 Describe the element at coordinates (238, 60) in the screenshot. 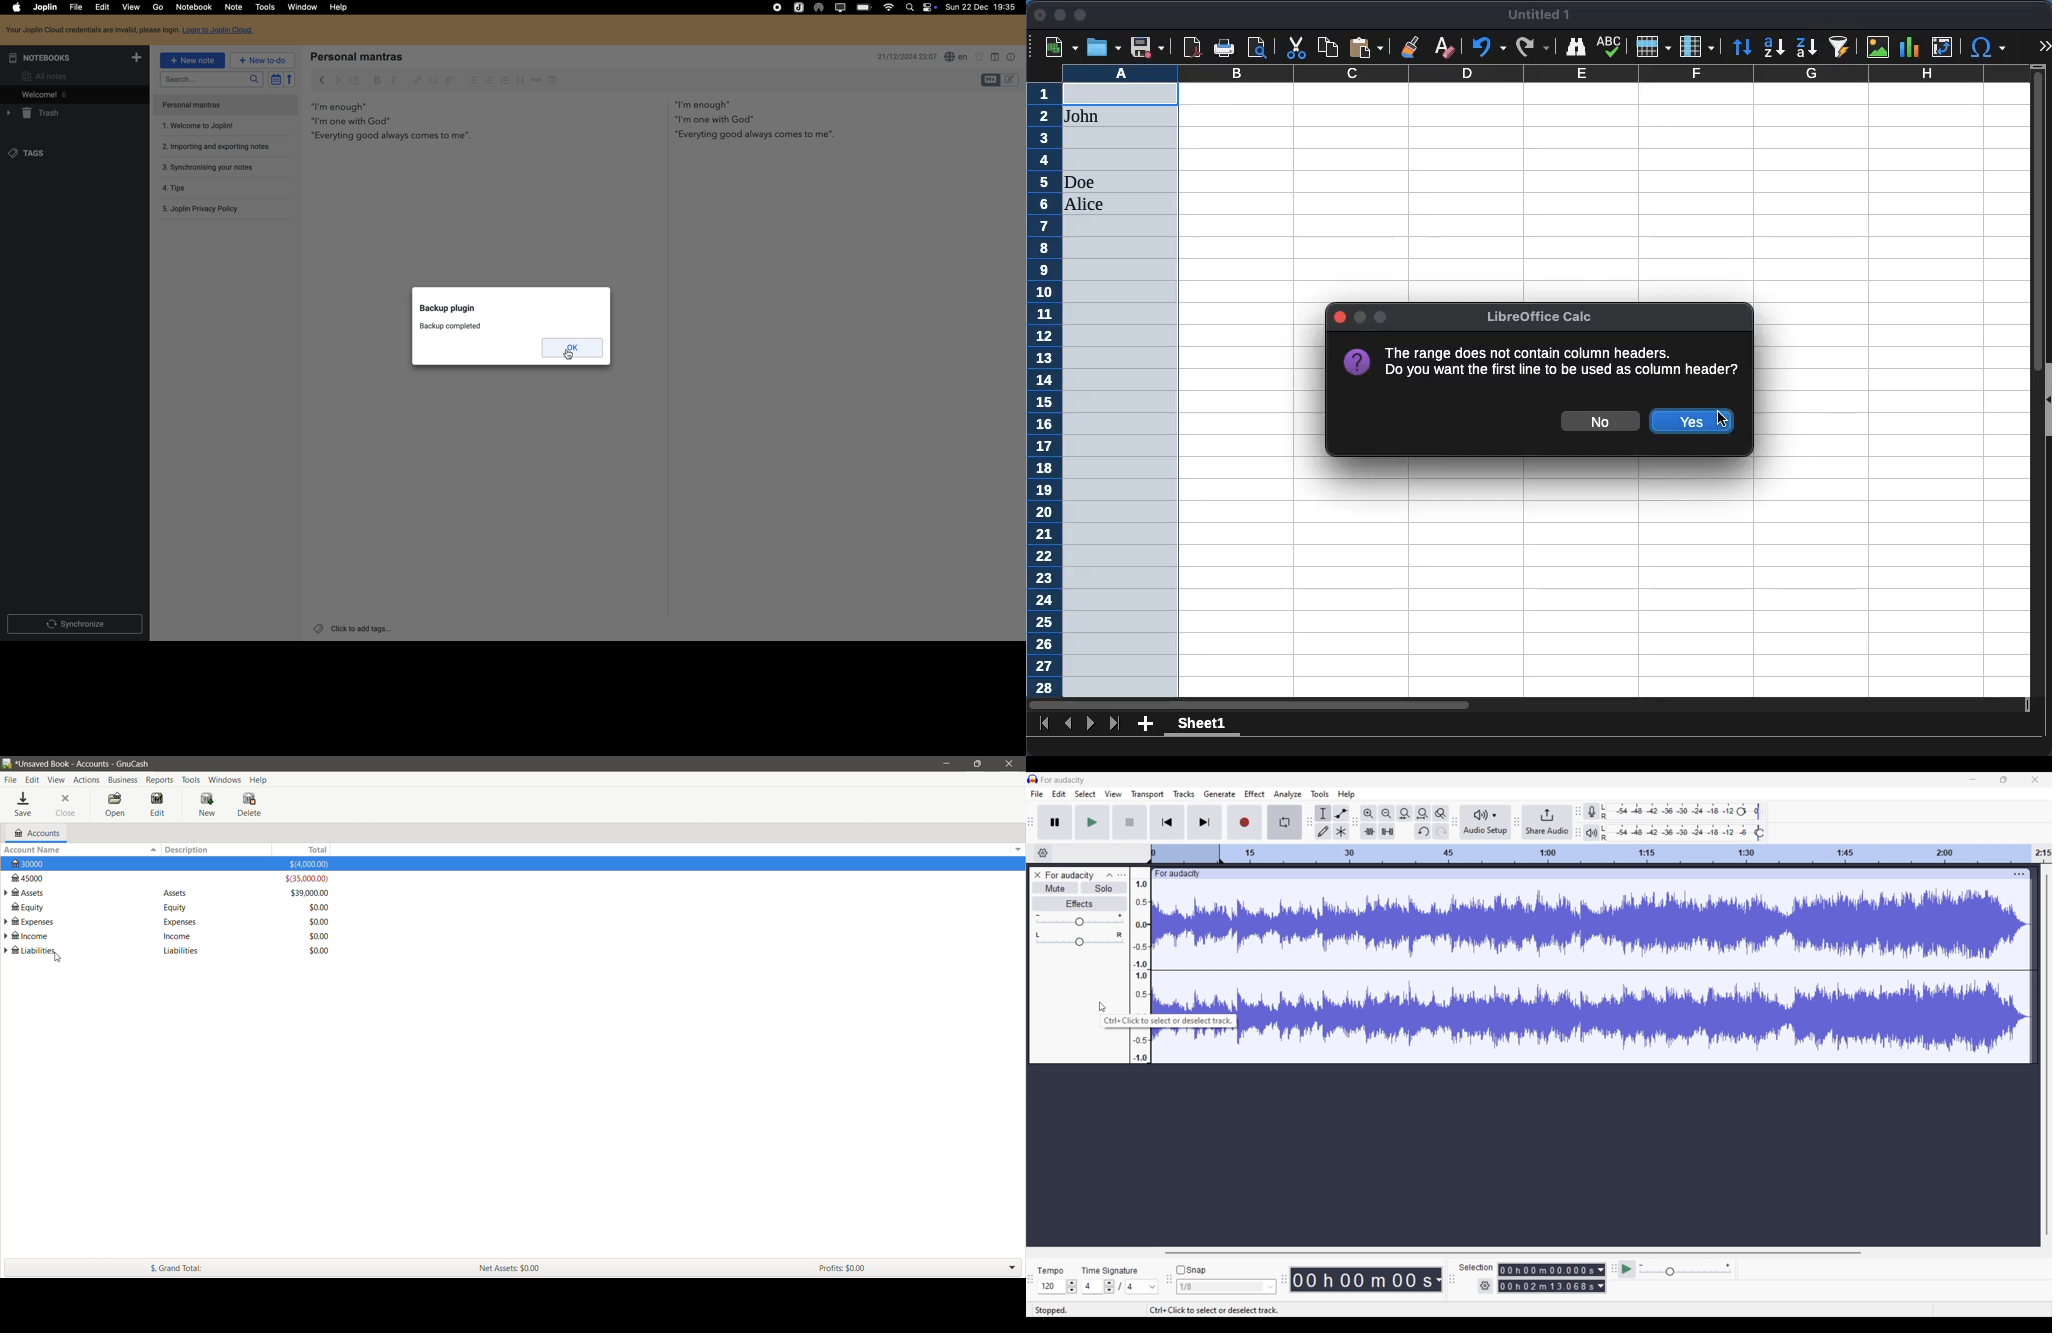

I see `new to-do` at that location.